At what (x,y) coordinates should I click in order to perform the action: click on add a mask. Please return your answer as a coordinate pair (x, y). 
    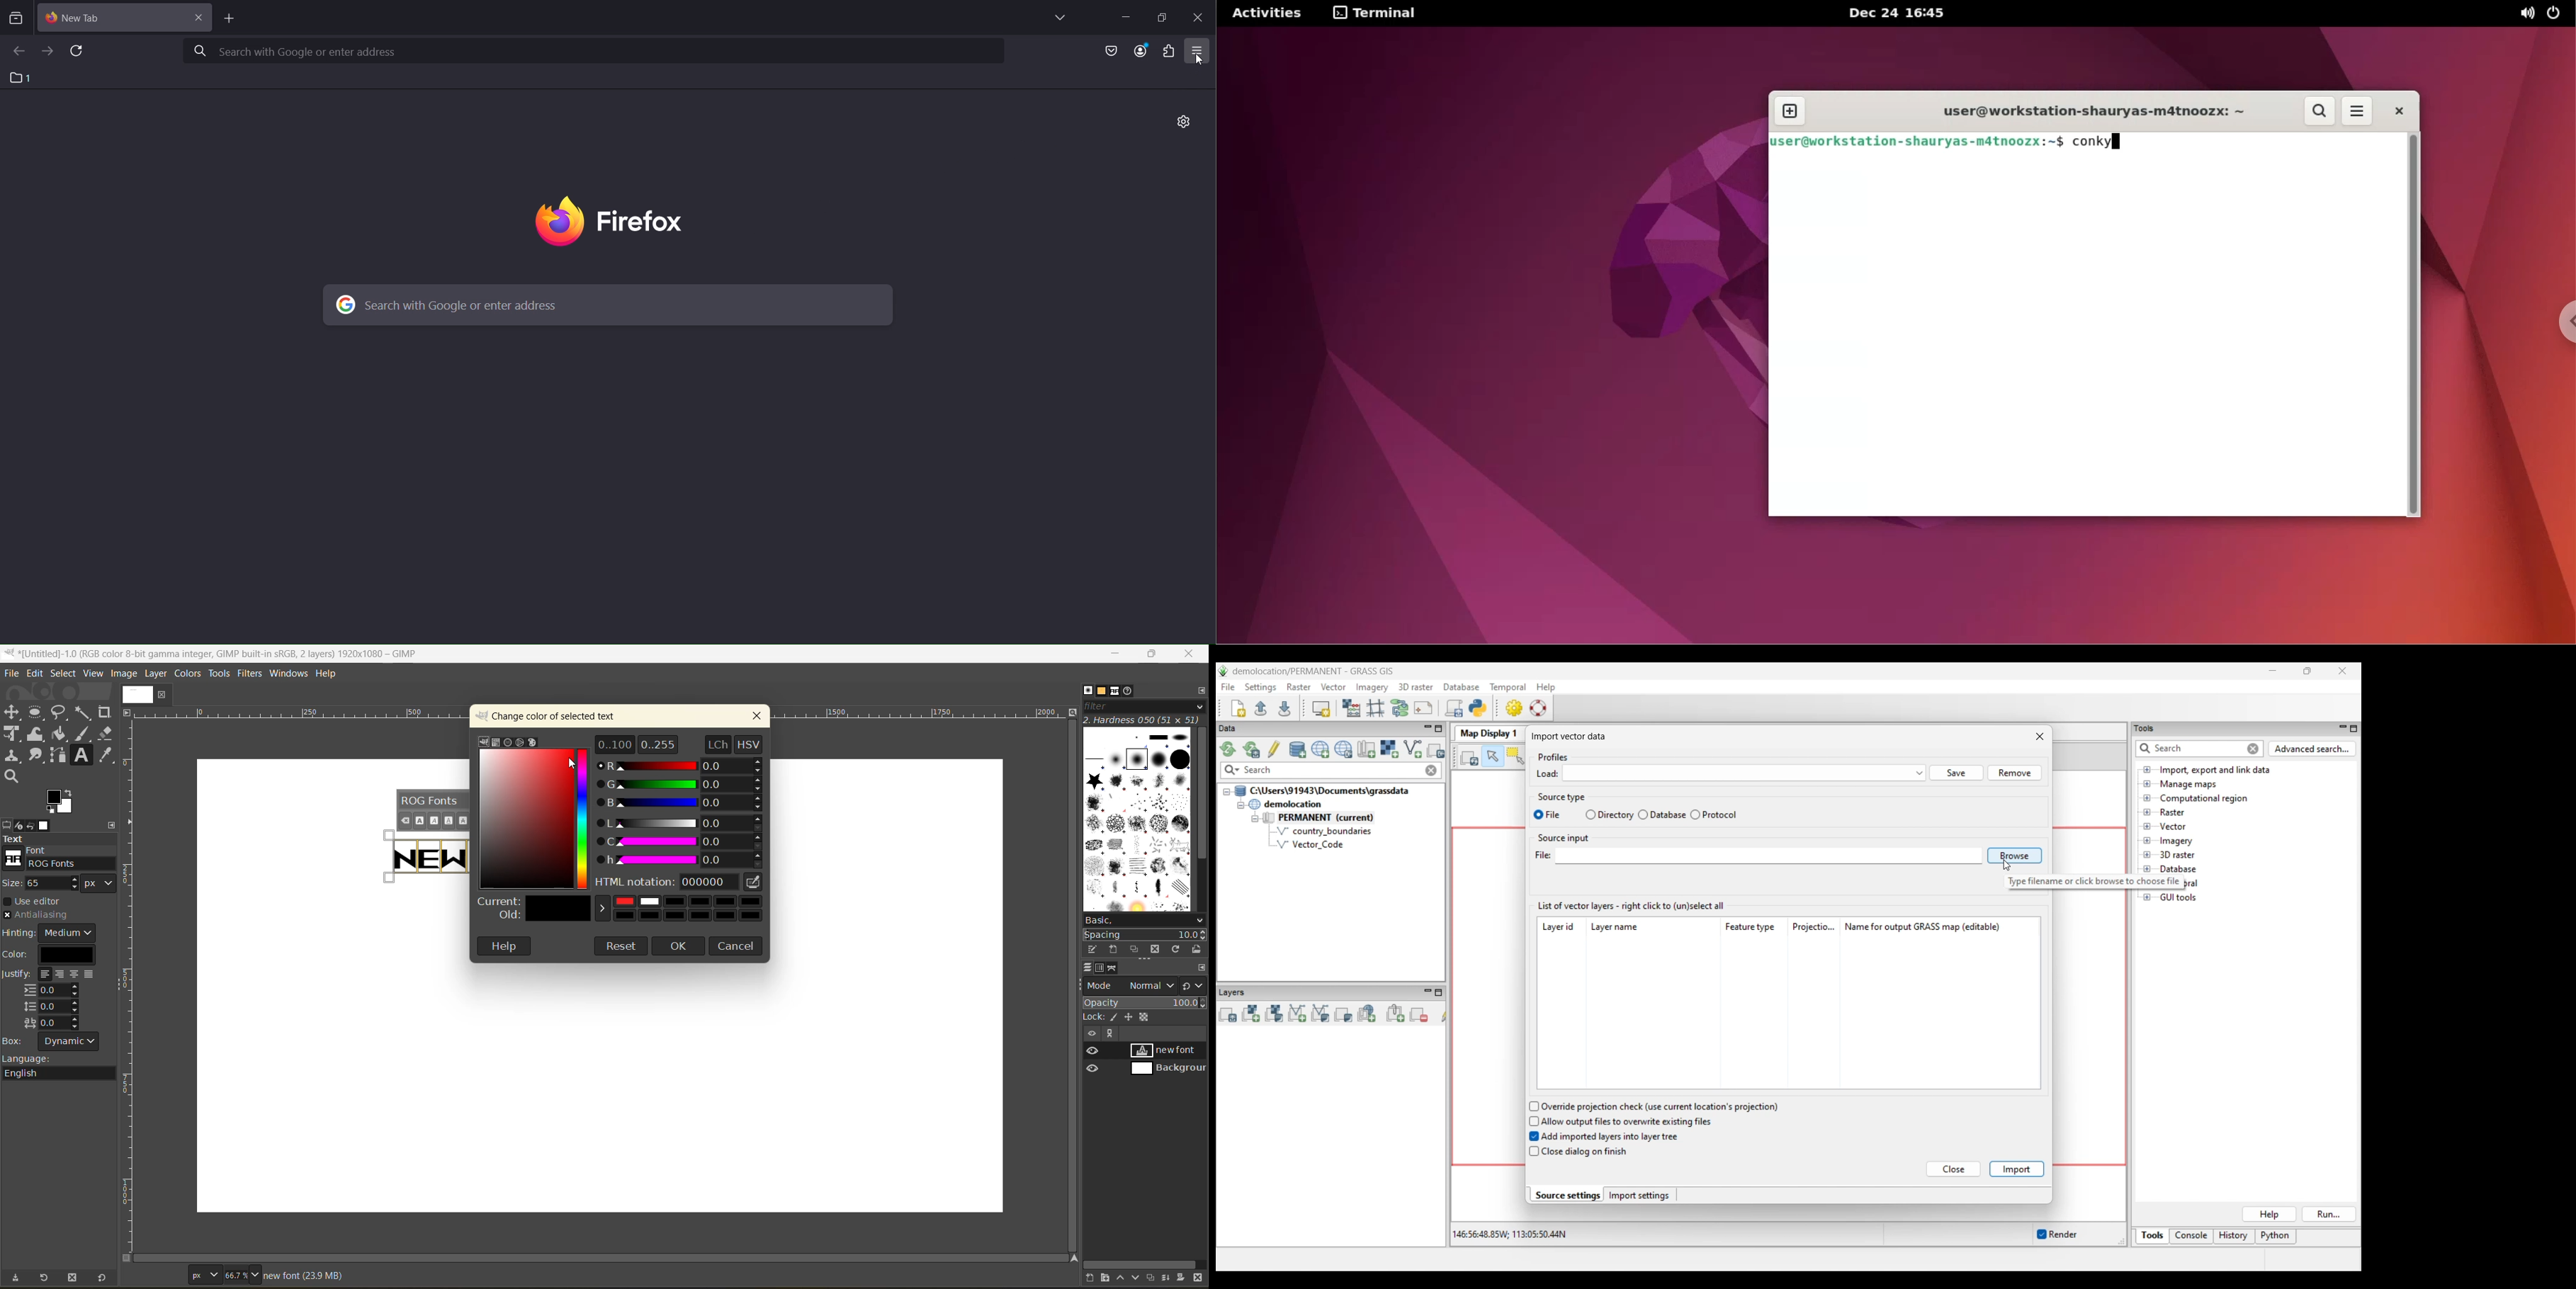
    Looking at the image, I should click on (1182, 1276).